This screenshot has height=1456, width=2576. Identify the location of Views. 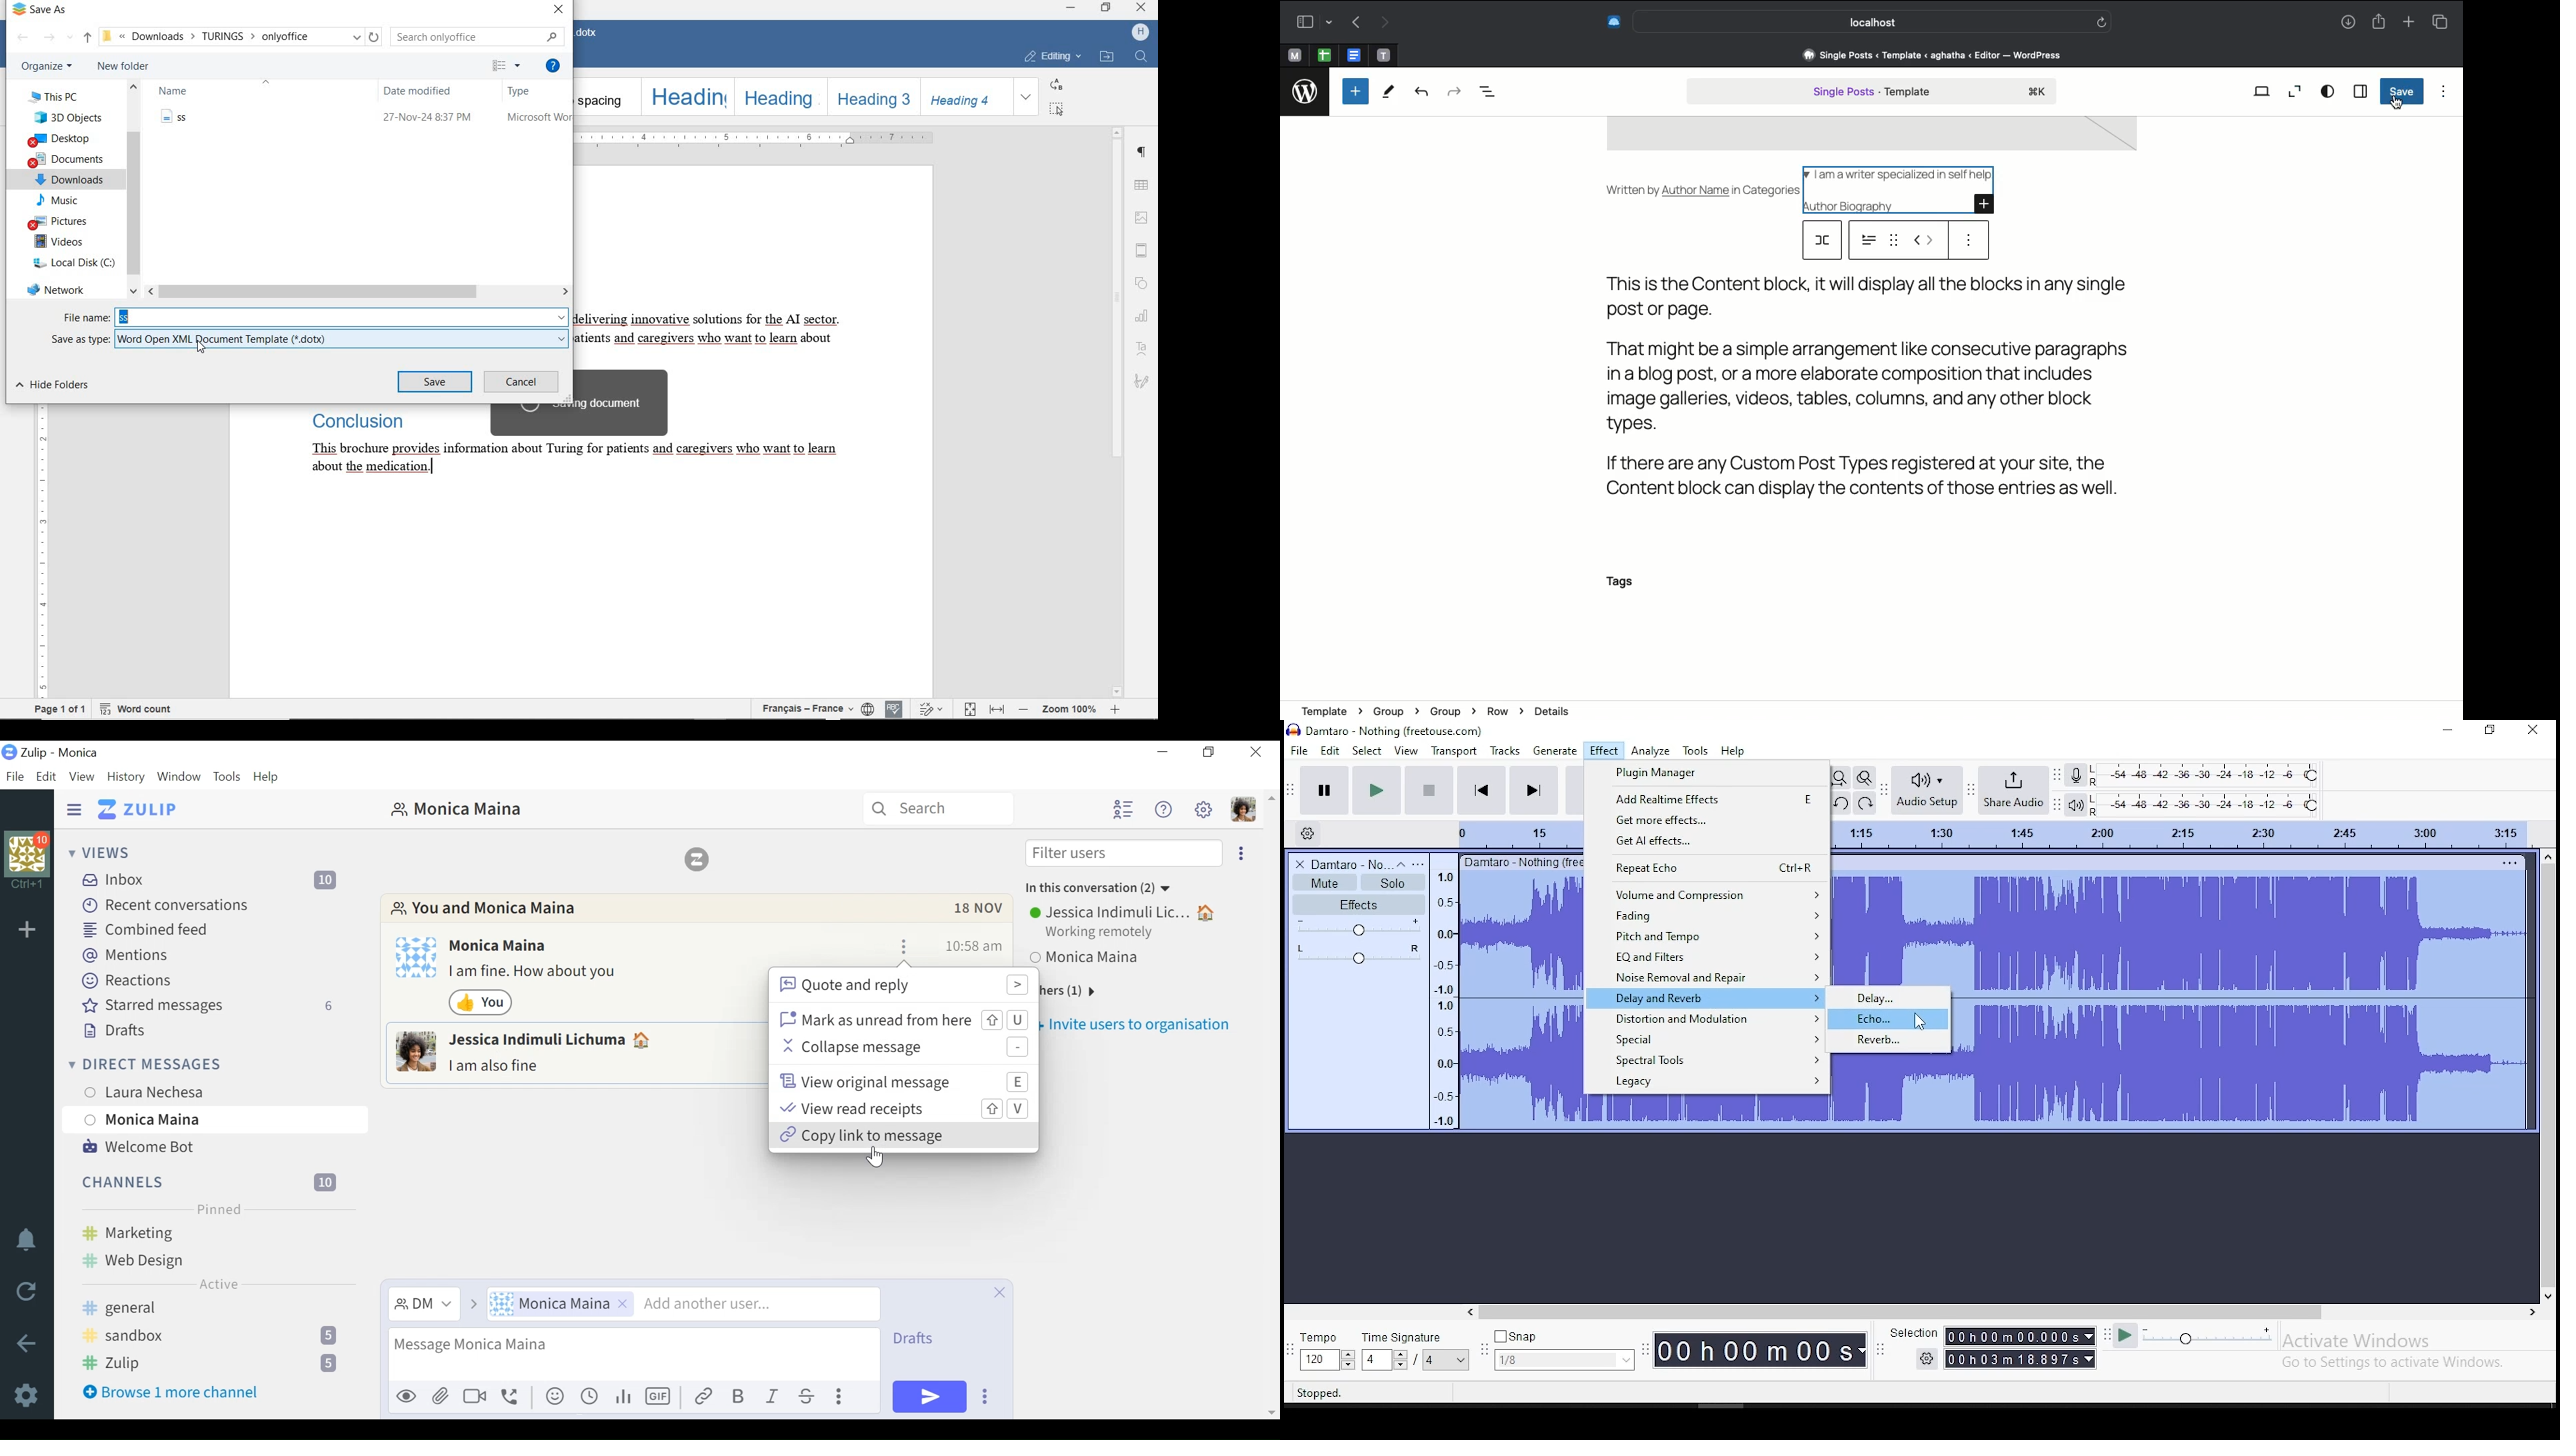
(102, 853).